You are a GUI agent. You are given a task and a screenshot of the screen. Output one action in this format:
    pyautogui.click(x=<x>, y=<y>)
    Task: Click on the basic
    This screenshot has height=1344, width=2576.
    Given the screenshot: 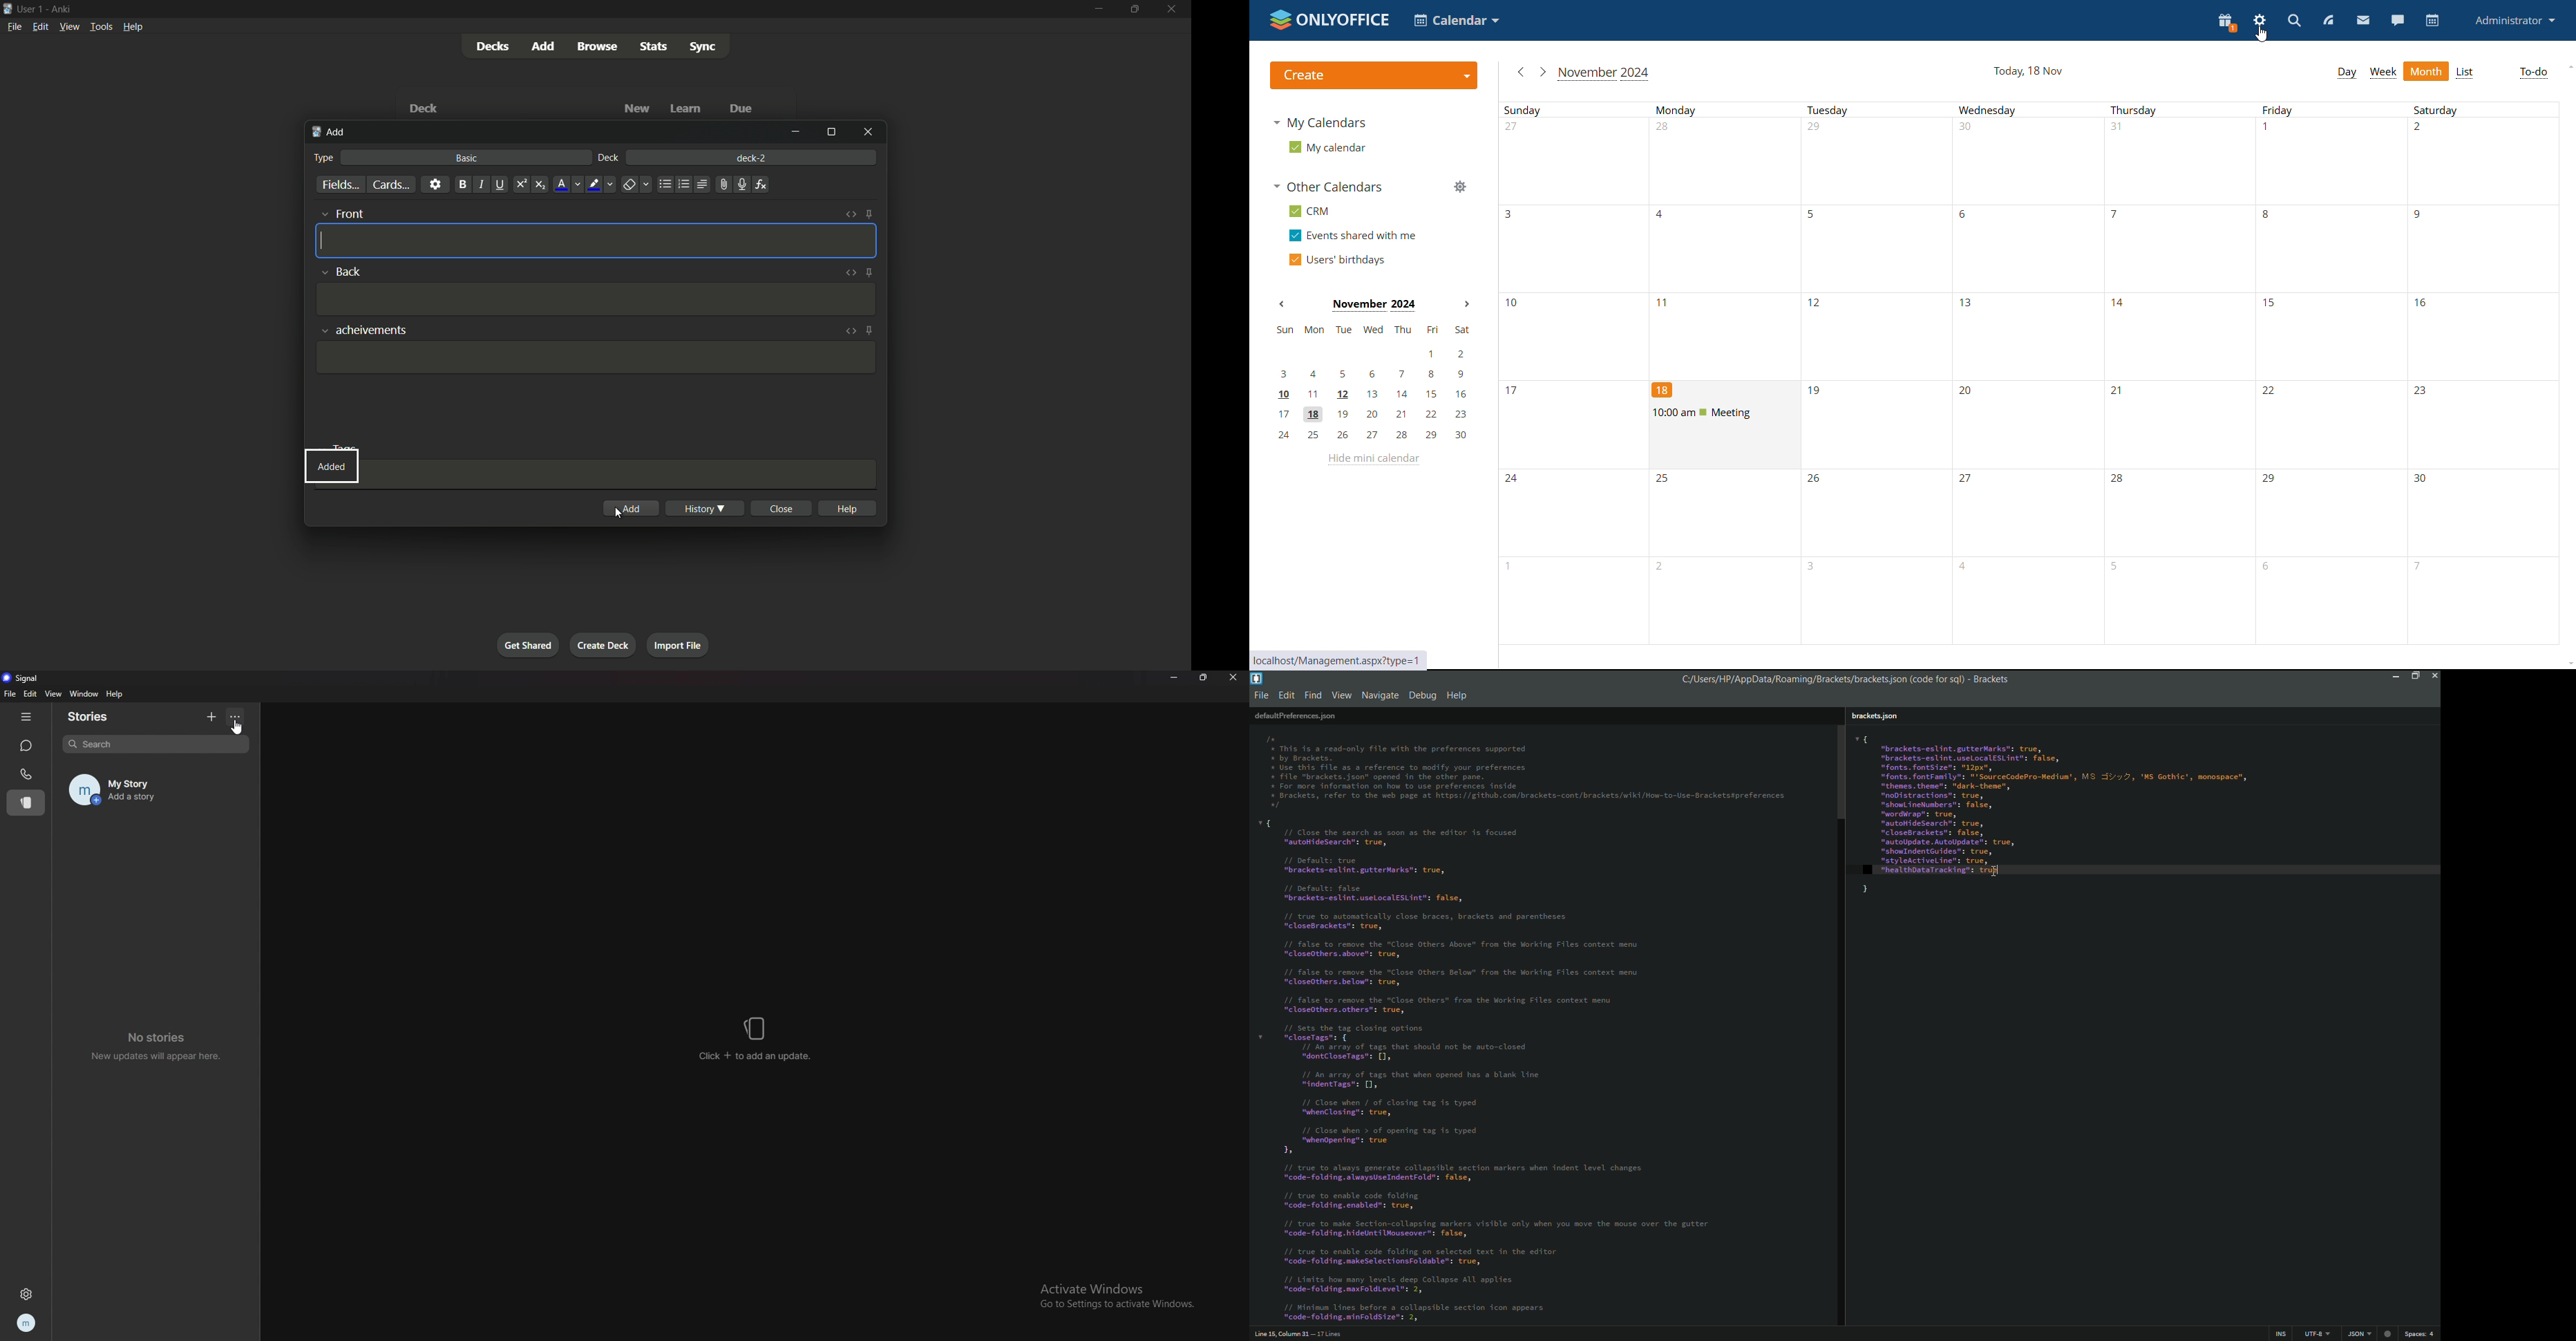 What is the action you would take?
    pyautogui.click(x=468, y=158)
    